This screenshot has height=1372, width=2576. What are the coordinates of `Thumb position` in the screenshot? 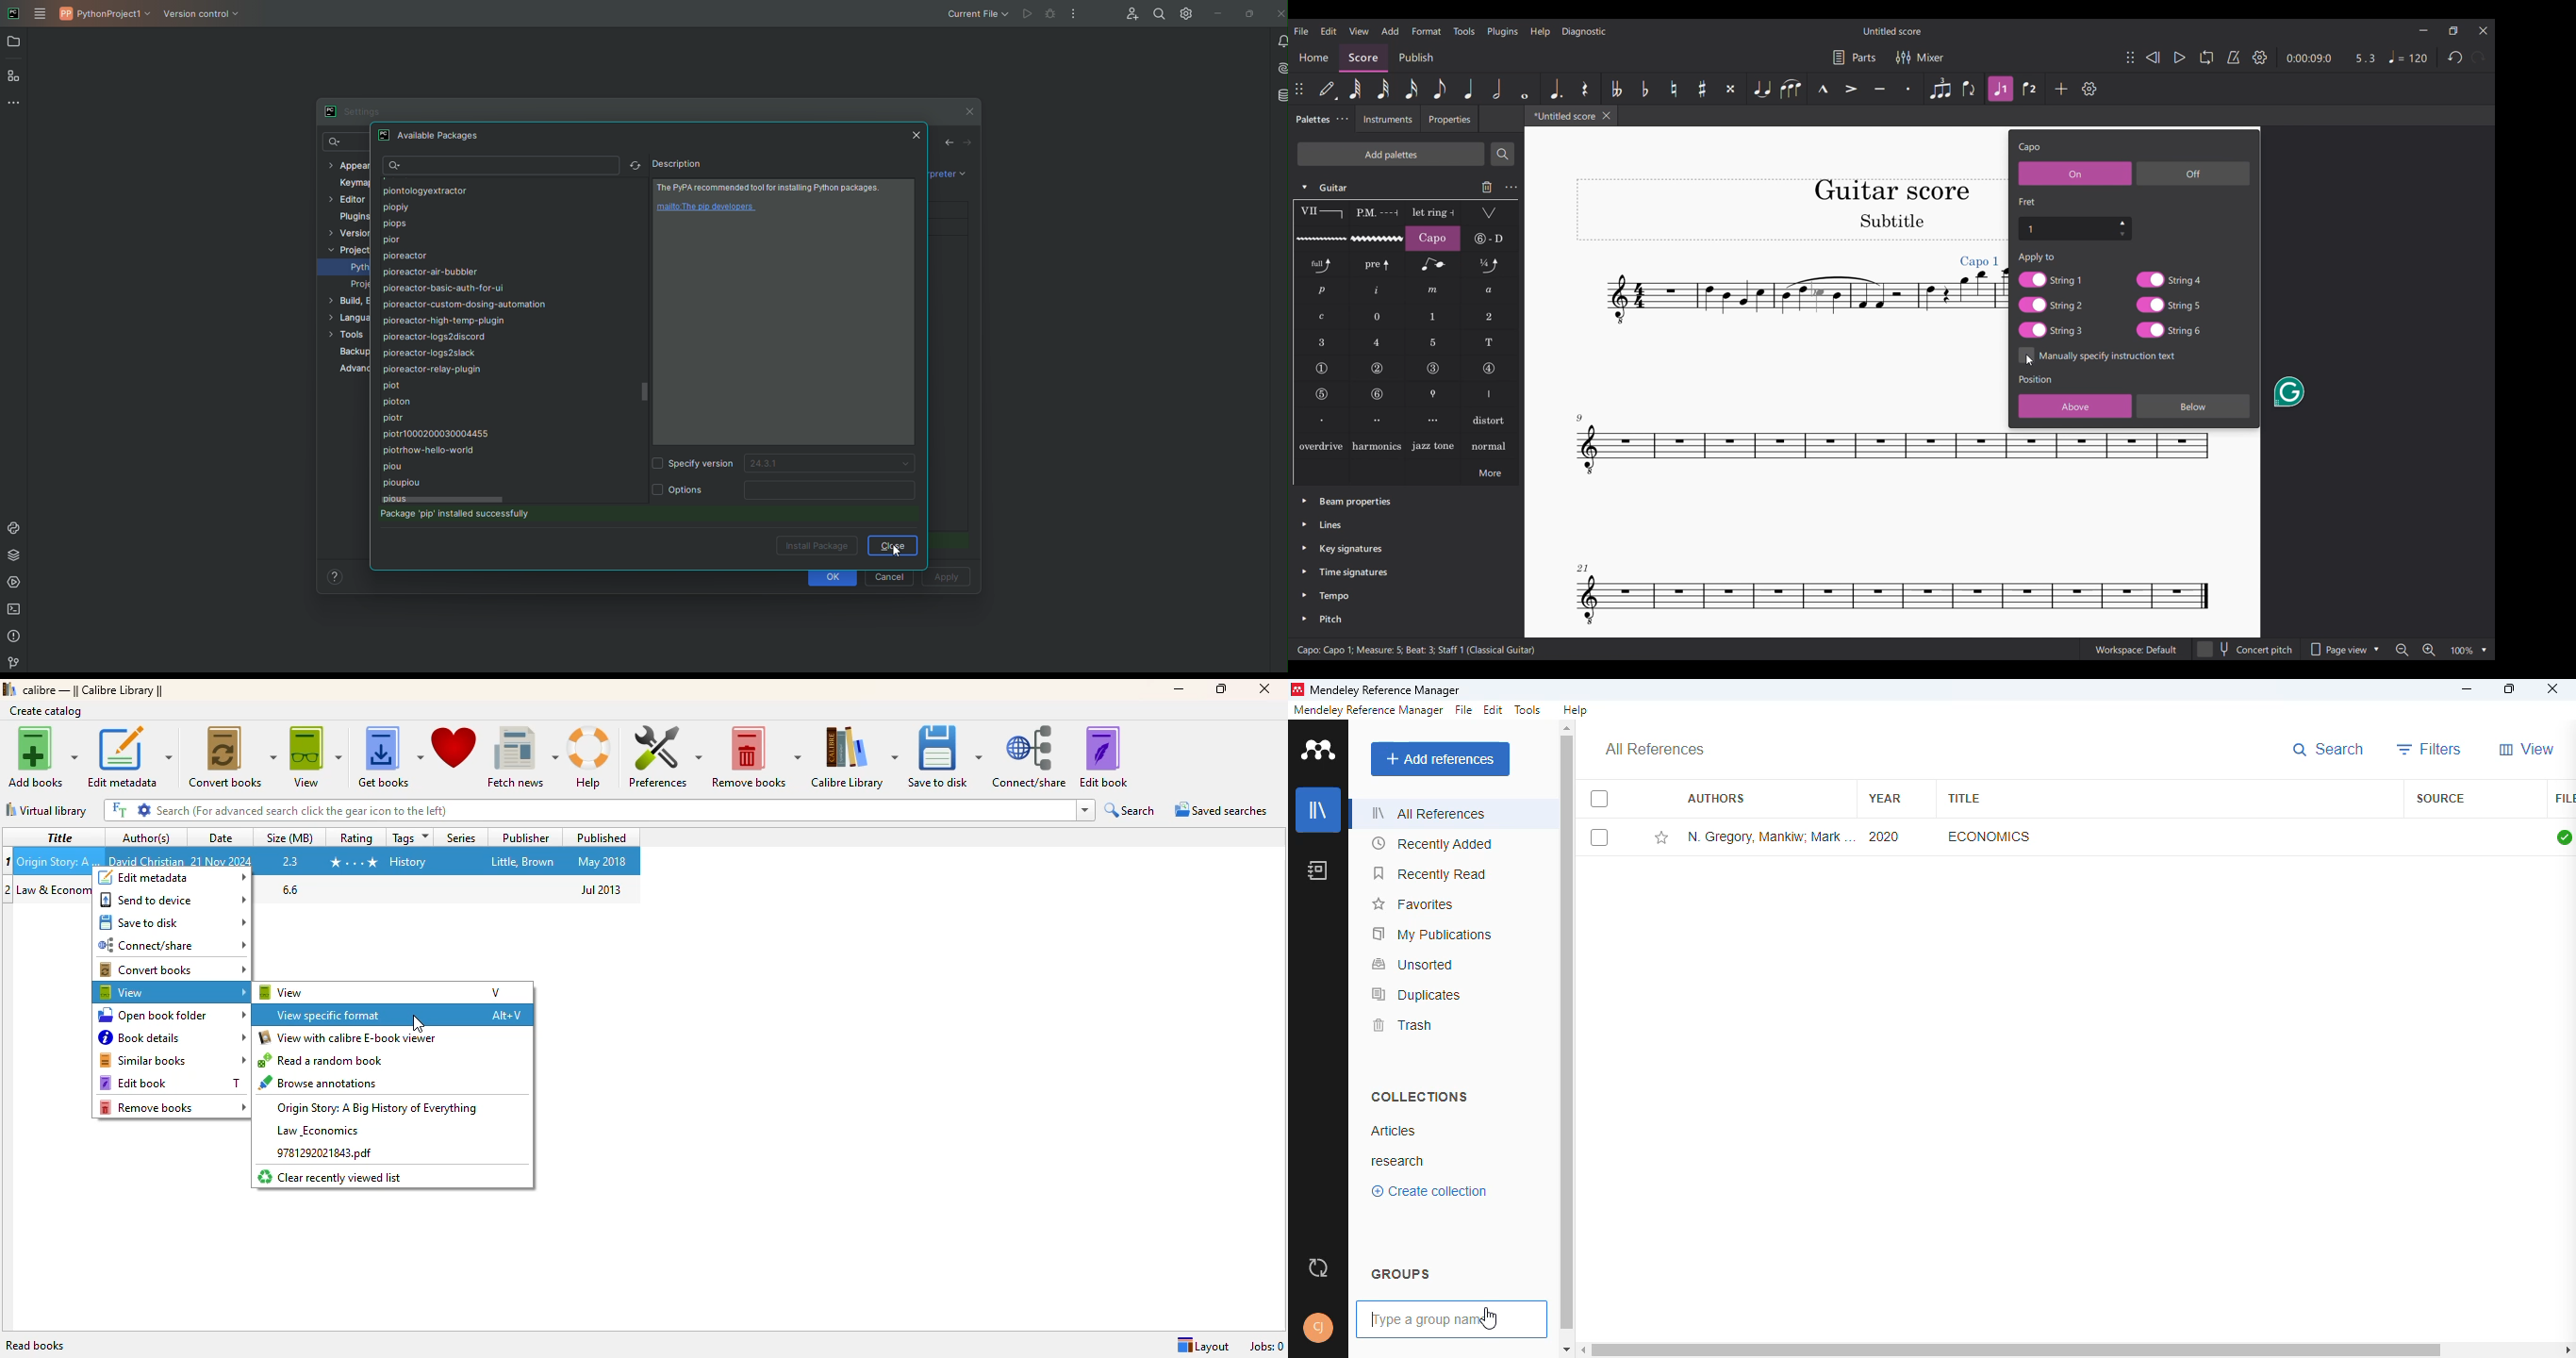 It's located at (1434, 394).